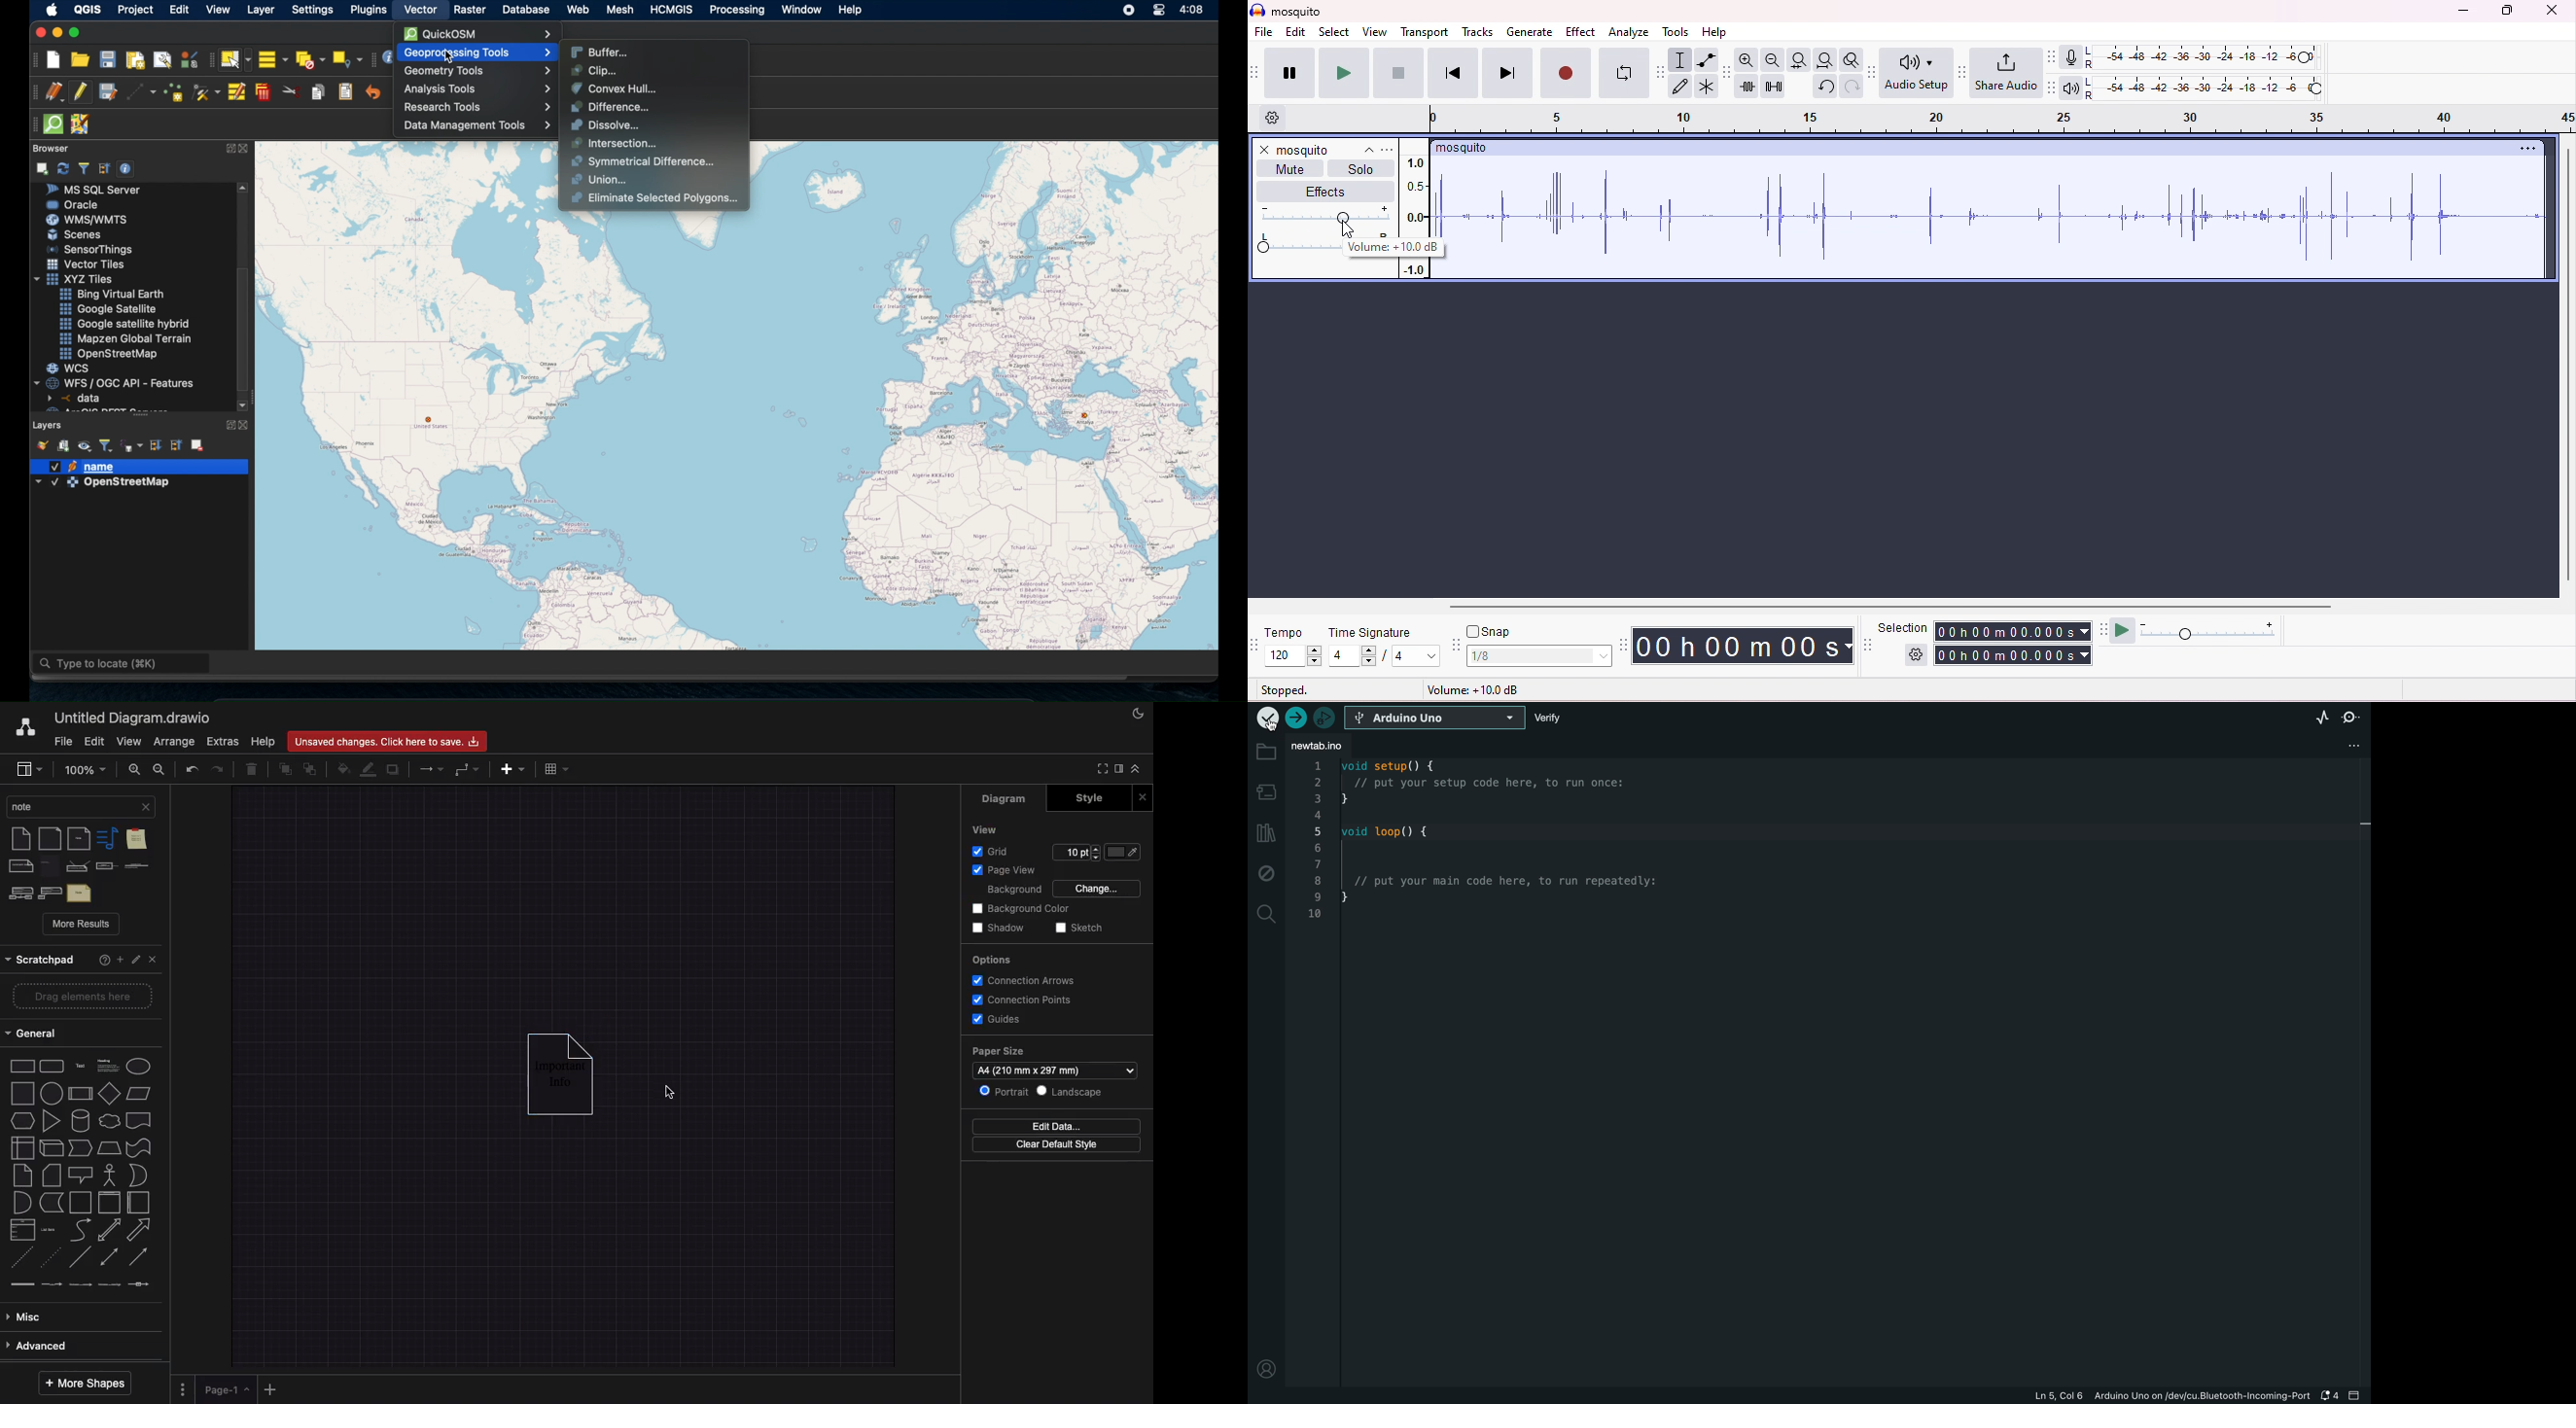  What do you see at coordinates (107, 1064) in the screenshot?
I see `heading` at bounding box center [107, 1064].